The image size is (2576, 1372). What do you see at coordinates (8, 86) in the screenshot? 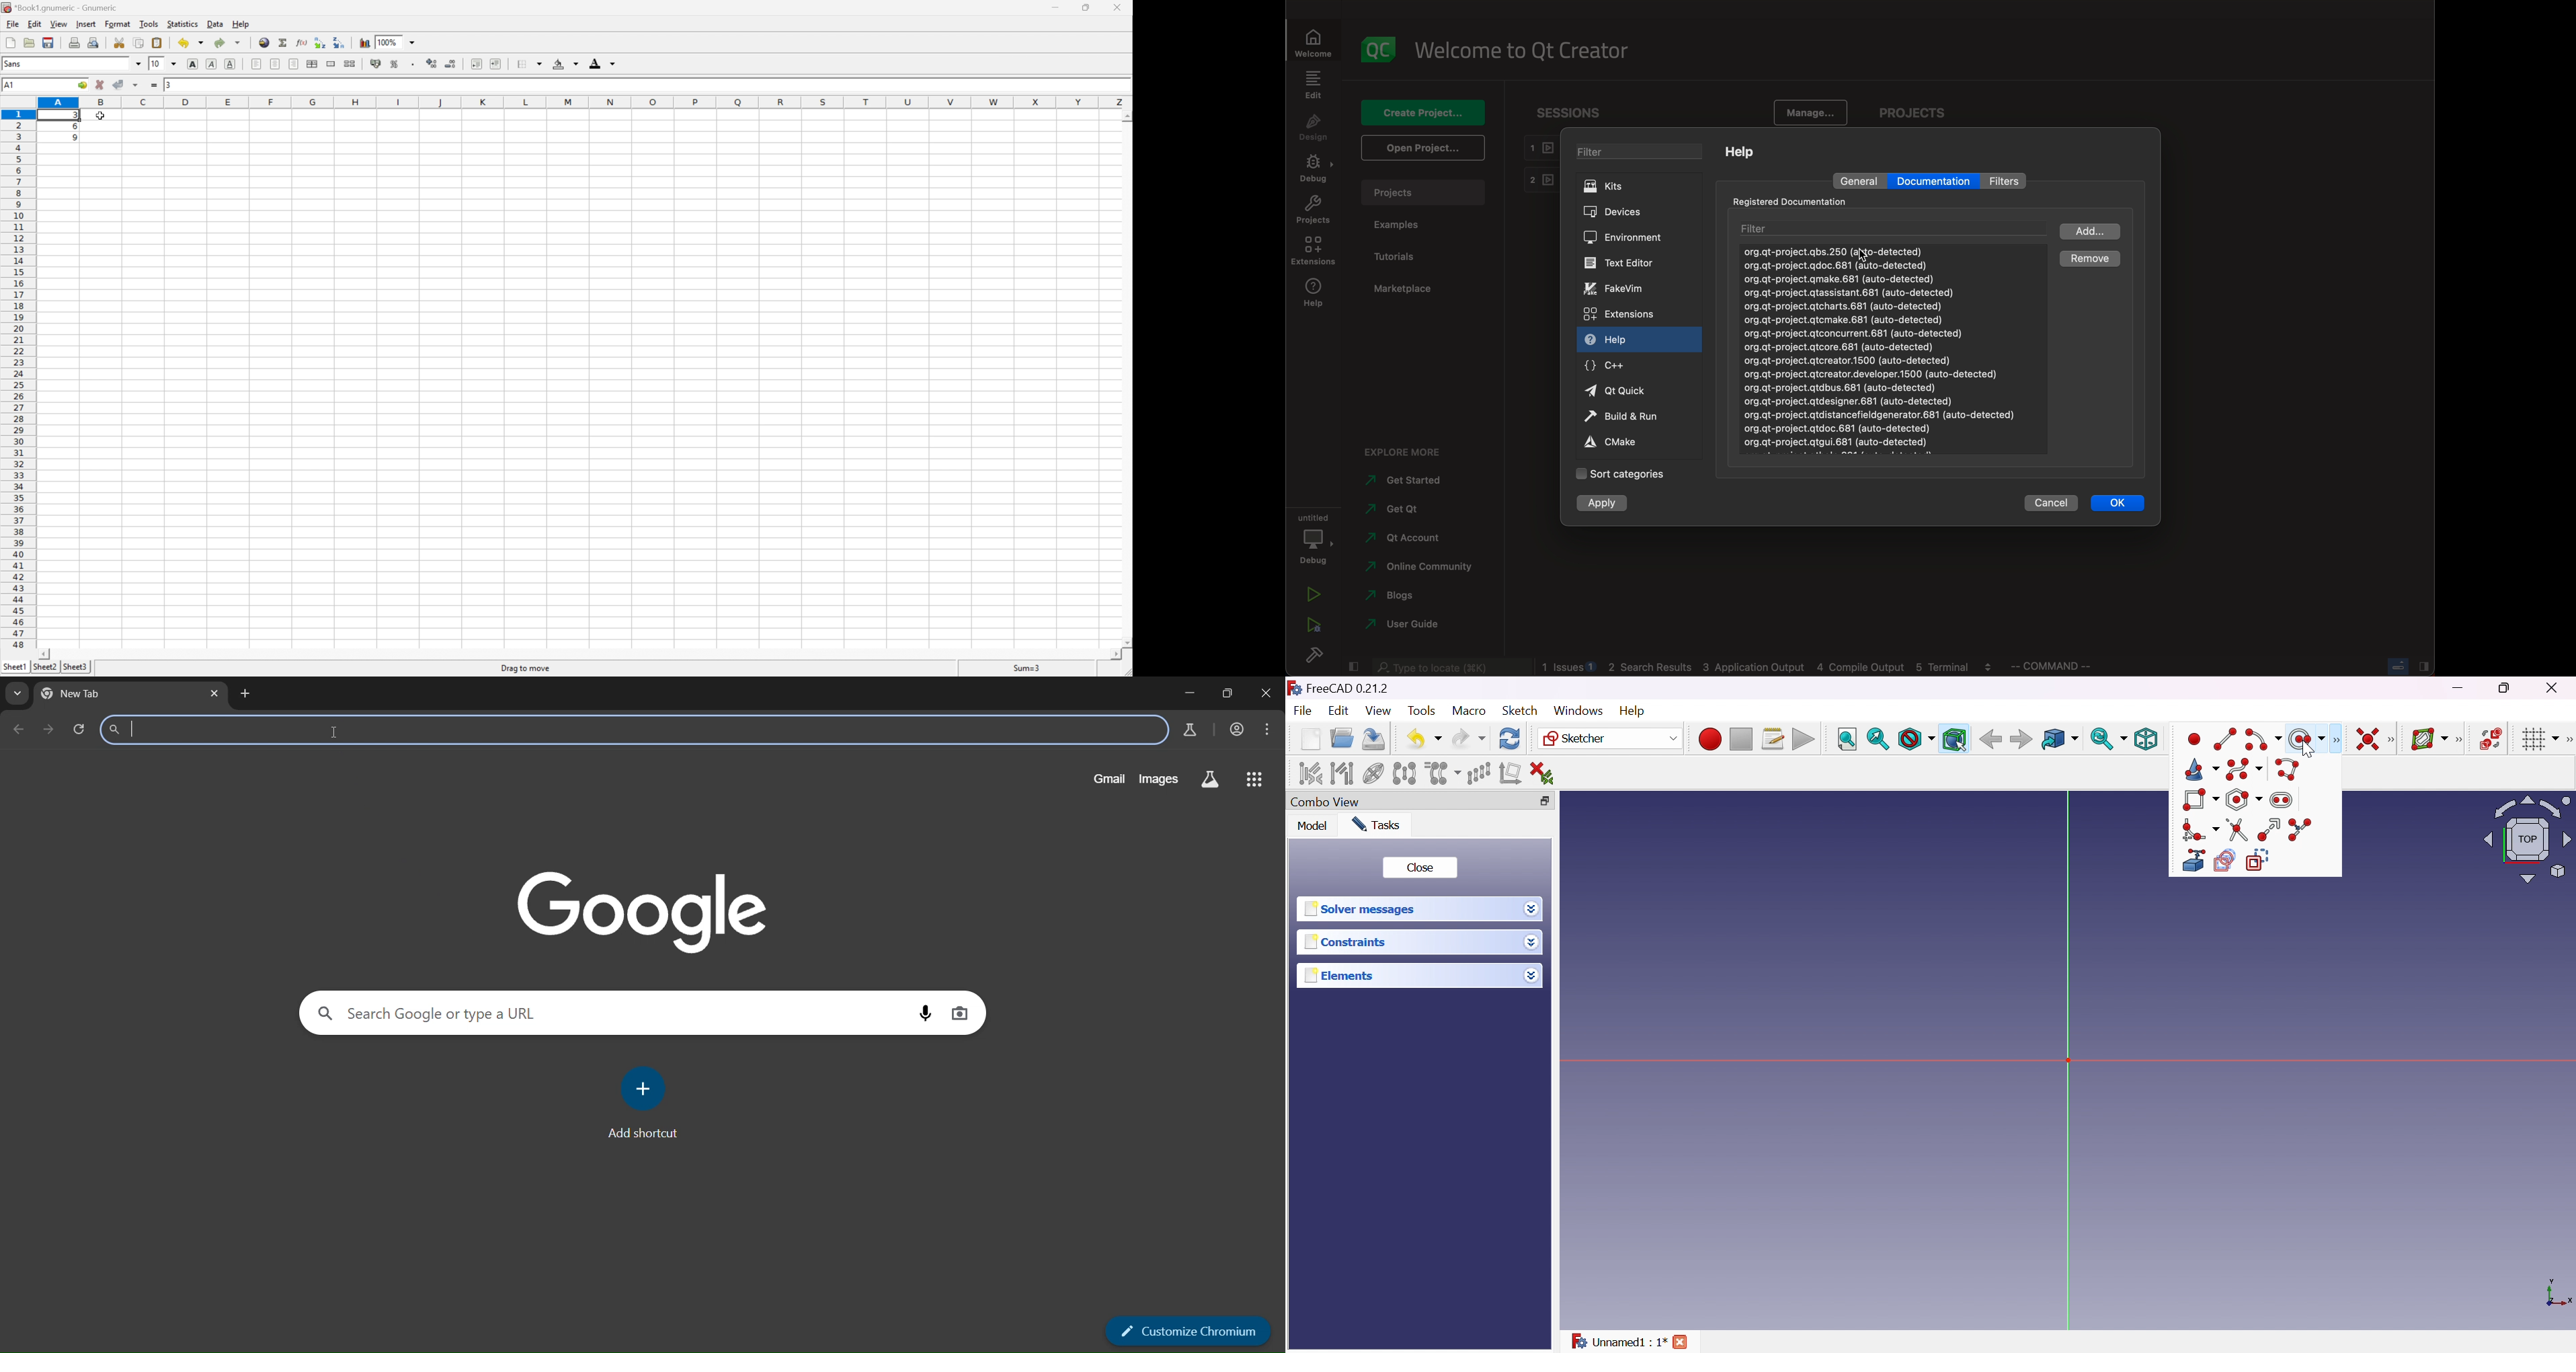
I see `A1` at bounding box center [8, 86].